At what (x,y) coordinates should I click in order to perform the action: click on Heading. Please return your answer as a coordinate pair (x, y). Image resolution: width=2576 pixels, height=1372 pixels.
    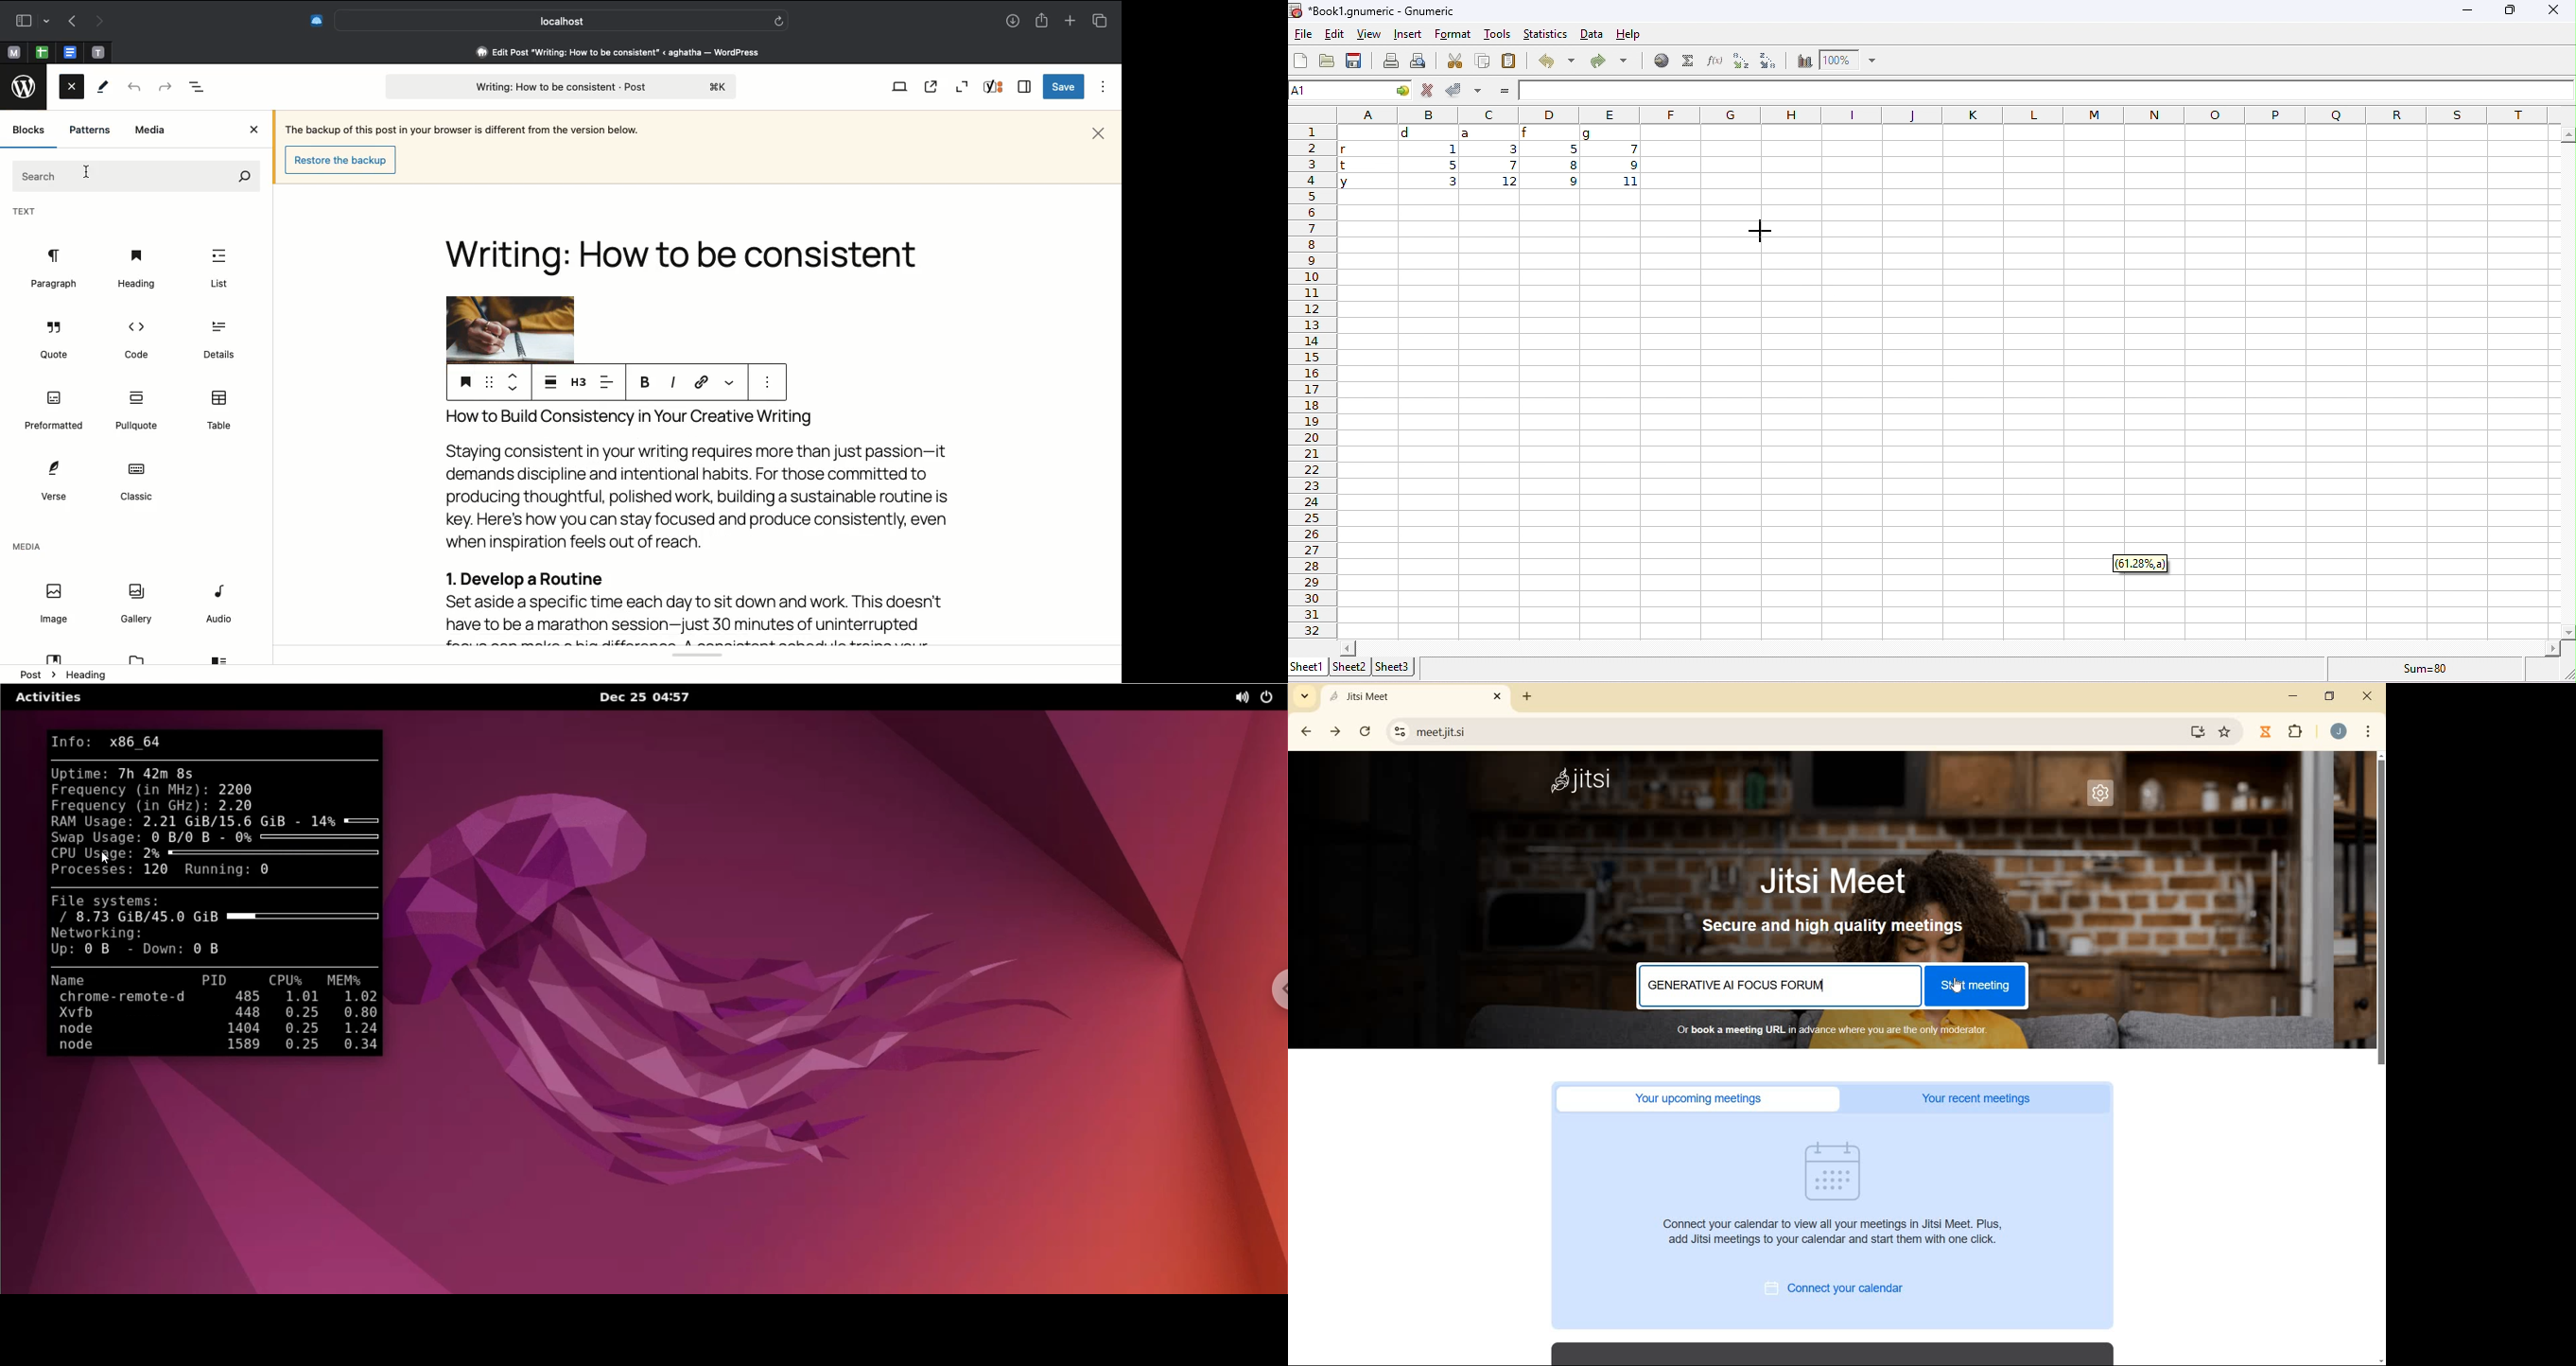
    Looking at the image, I should click on (88, 675).